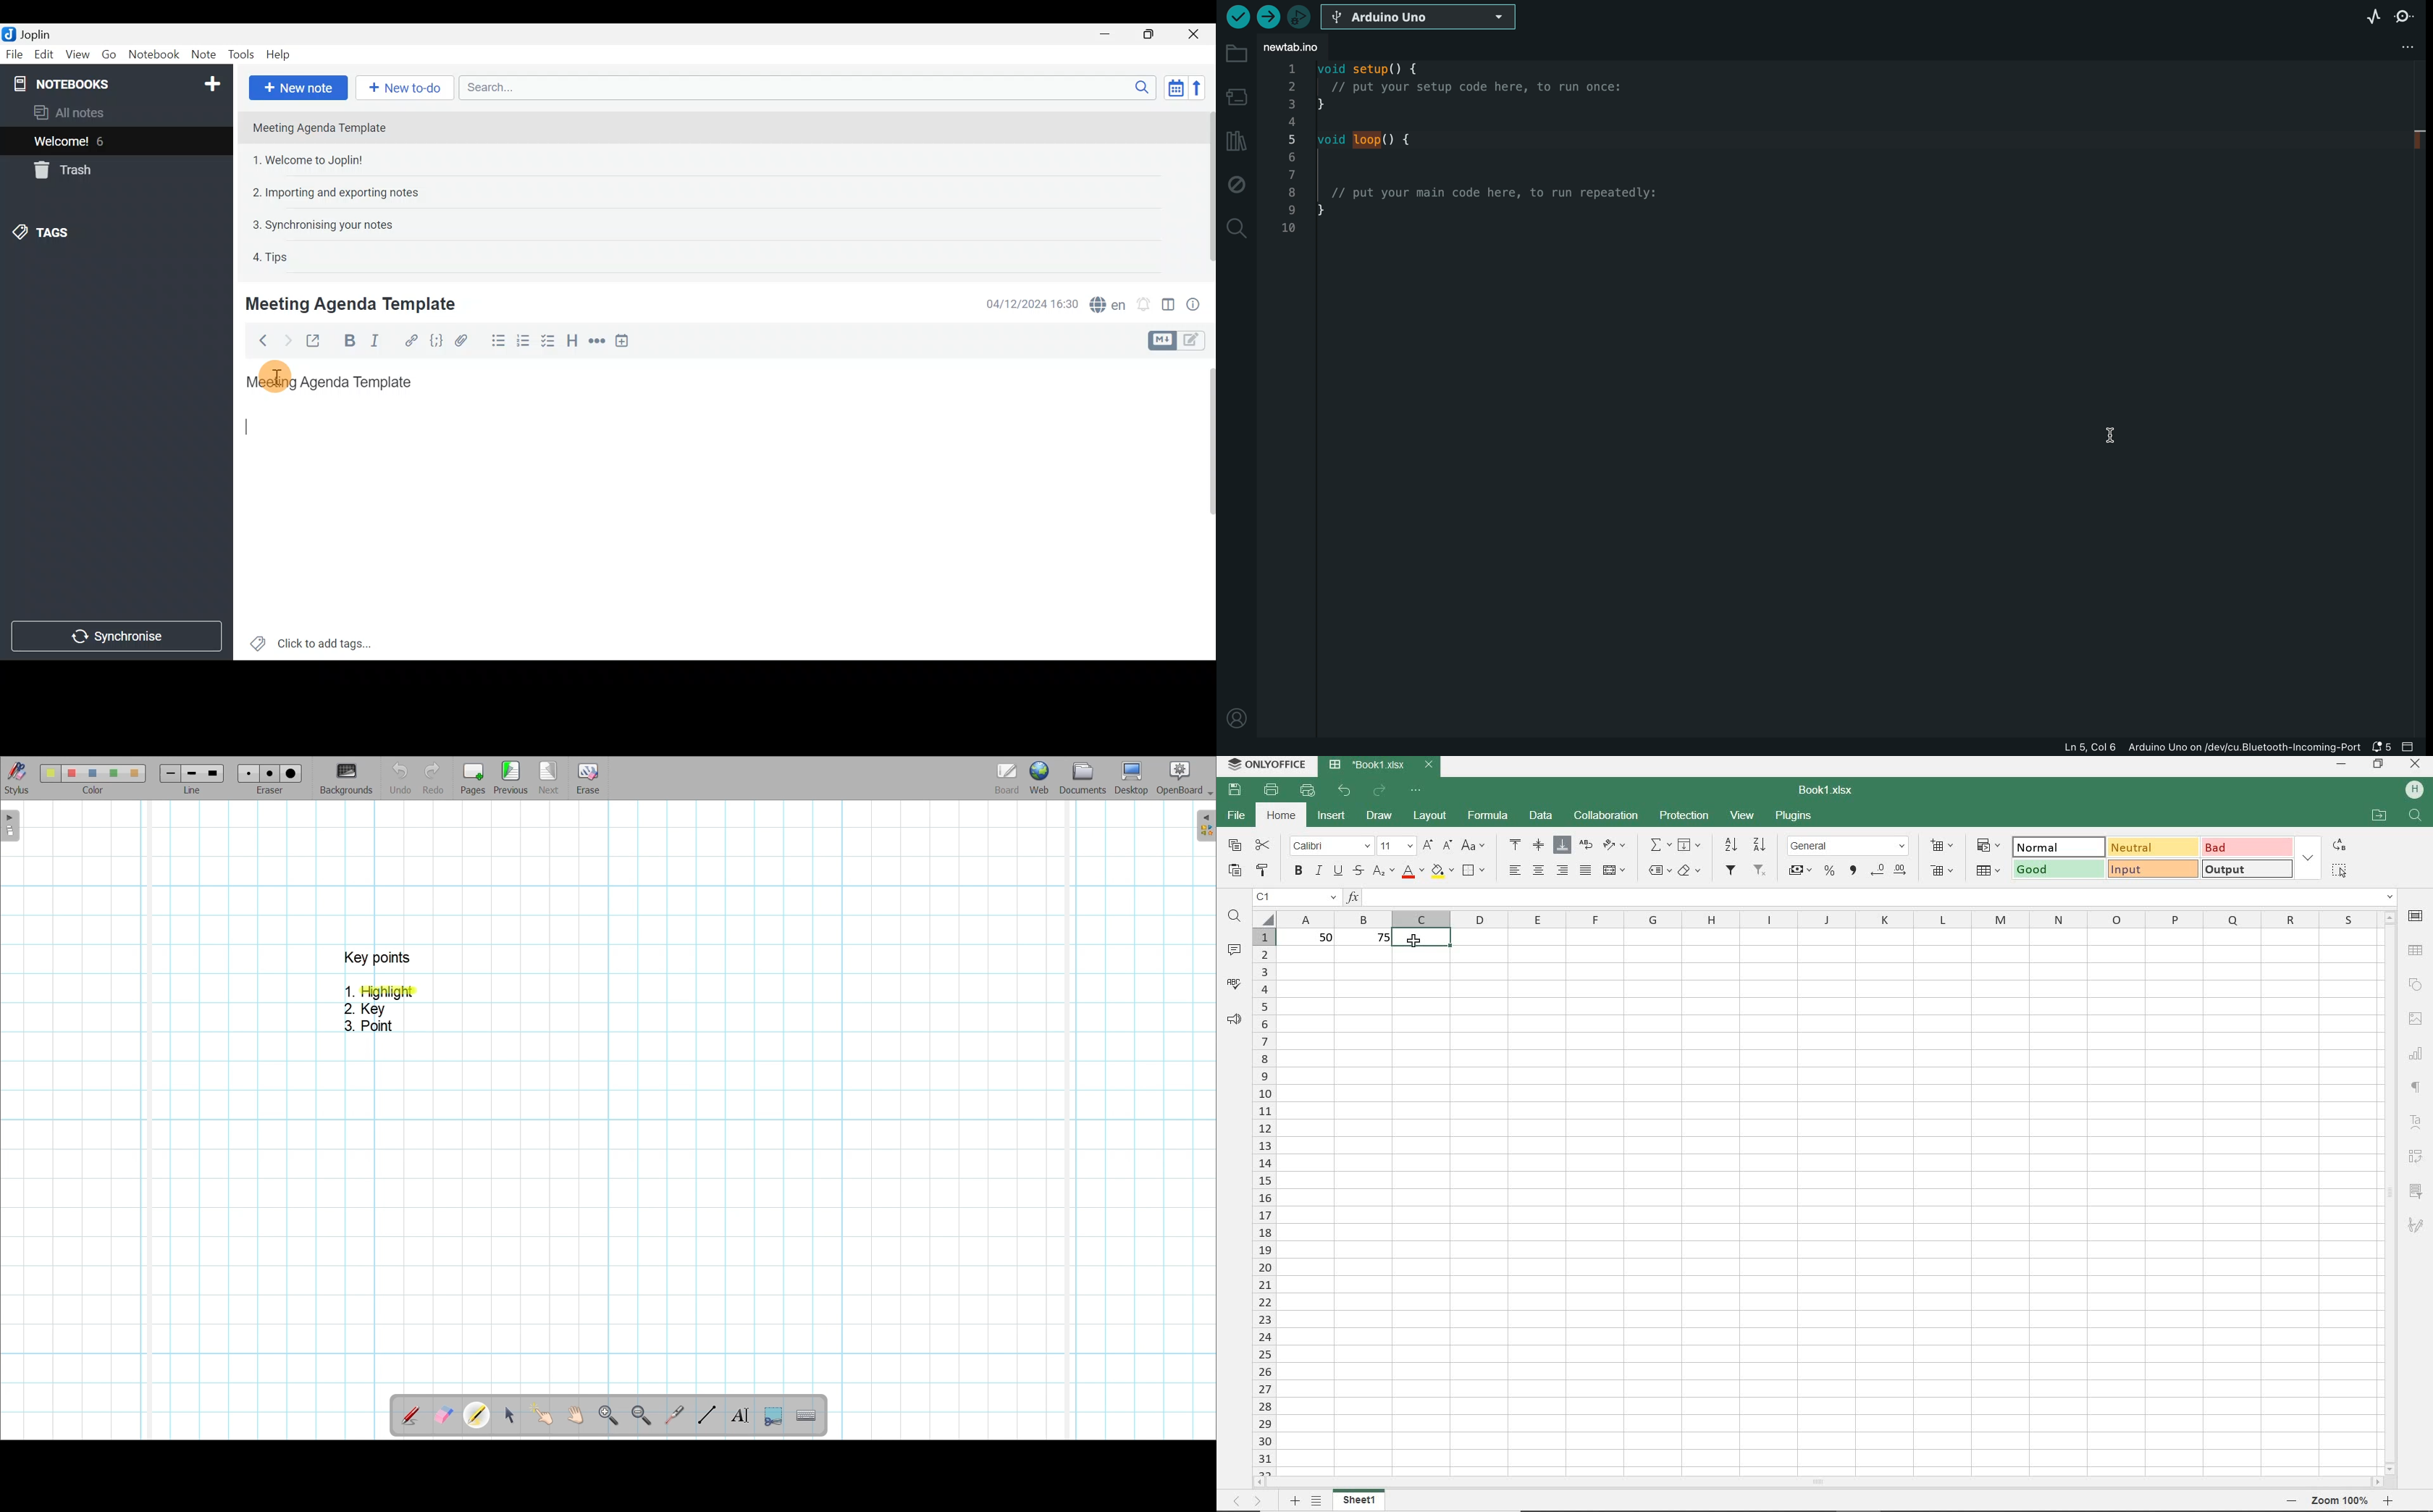  I want to click on File, so click(15, 53).